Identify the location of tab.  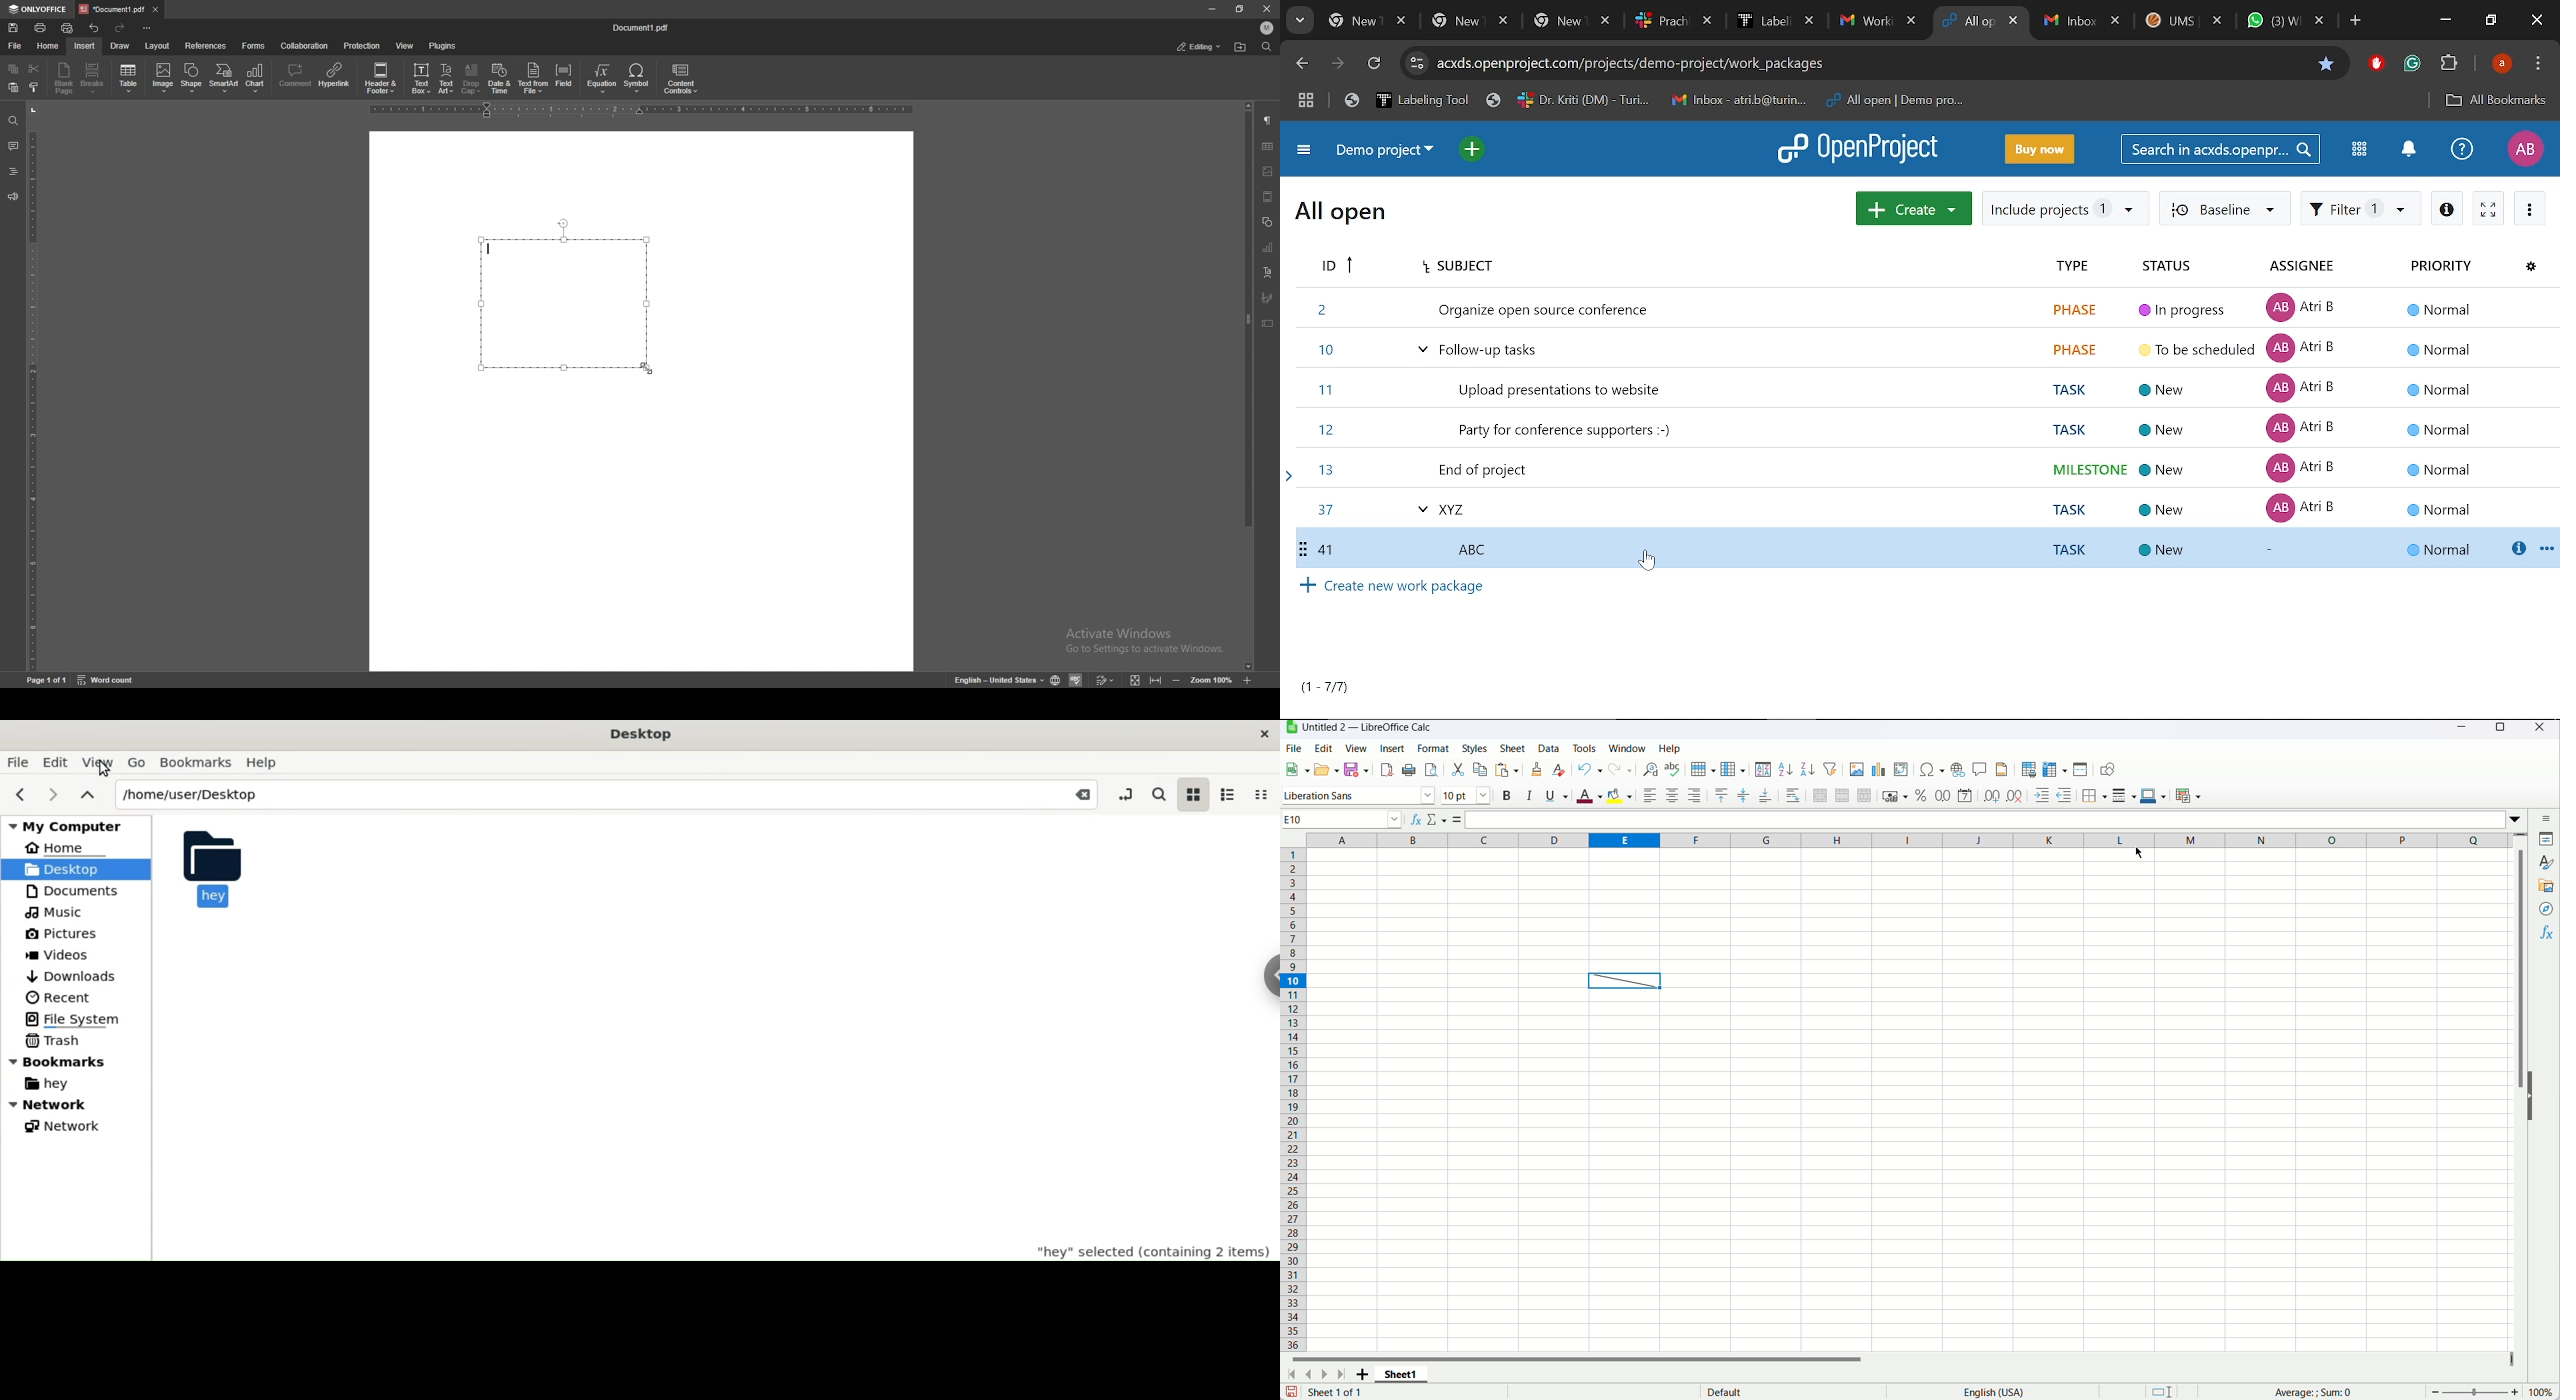
(111, 9).